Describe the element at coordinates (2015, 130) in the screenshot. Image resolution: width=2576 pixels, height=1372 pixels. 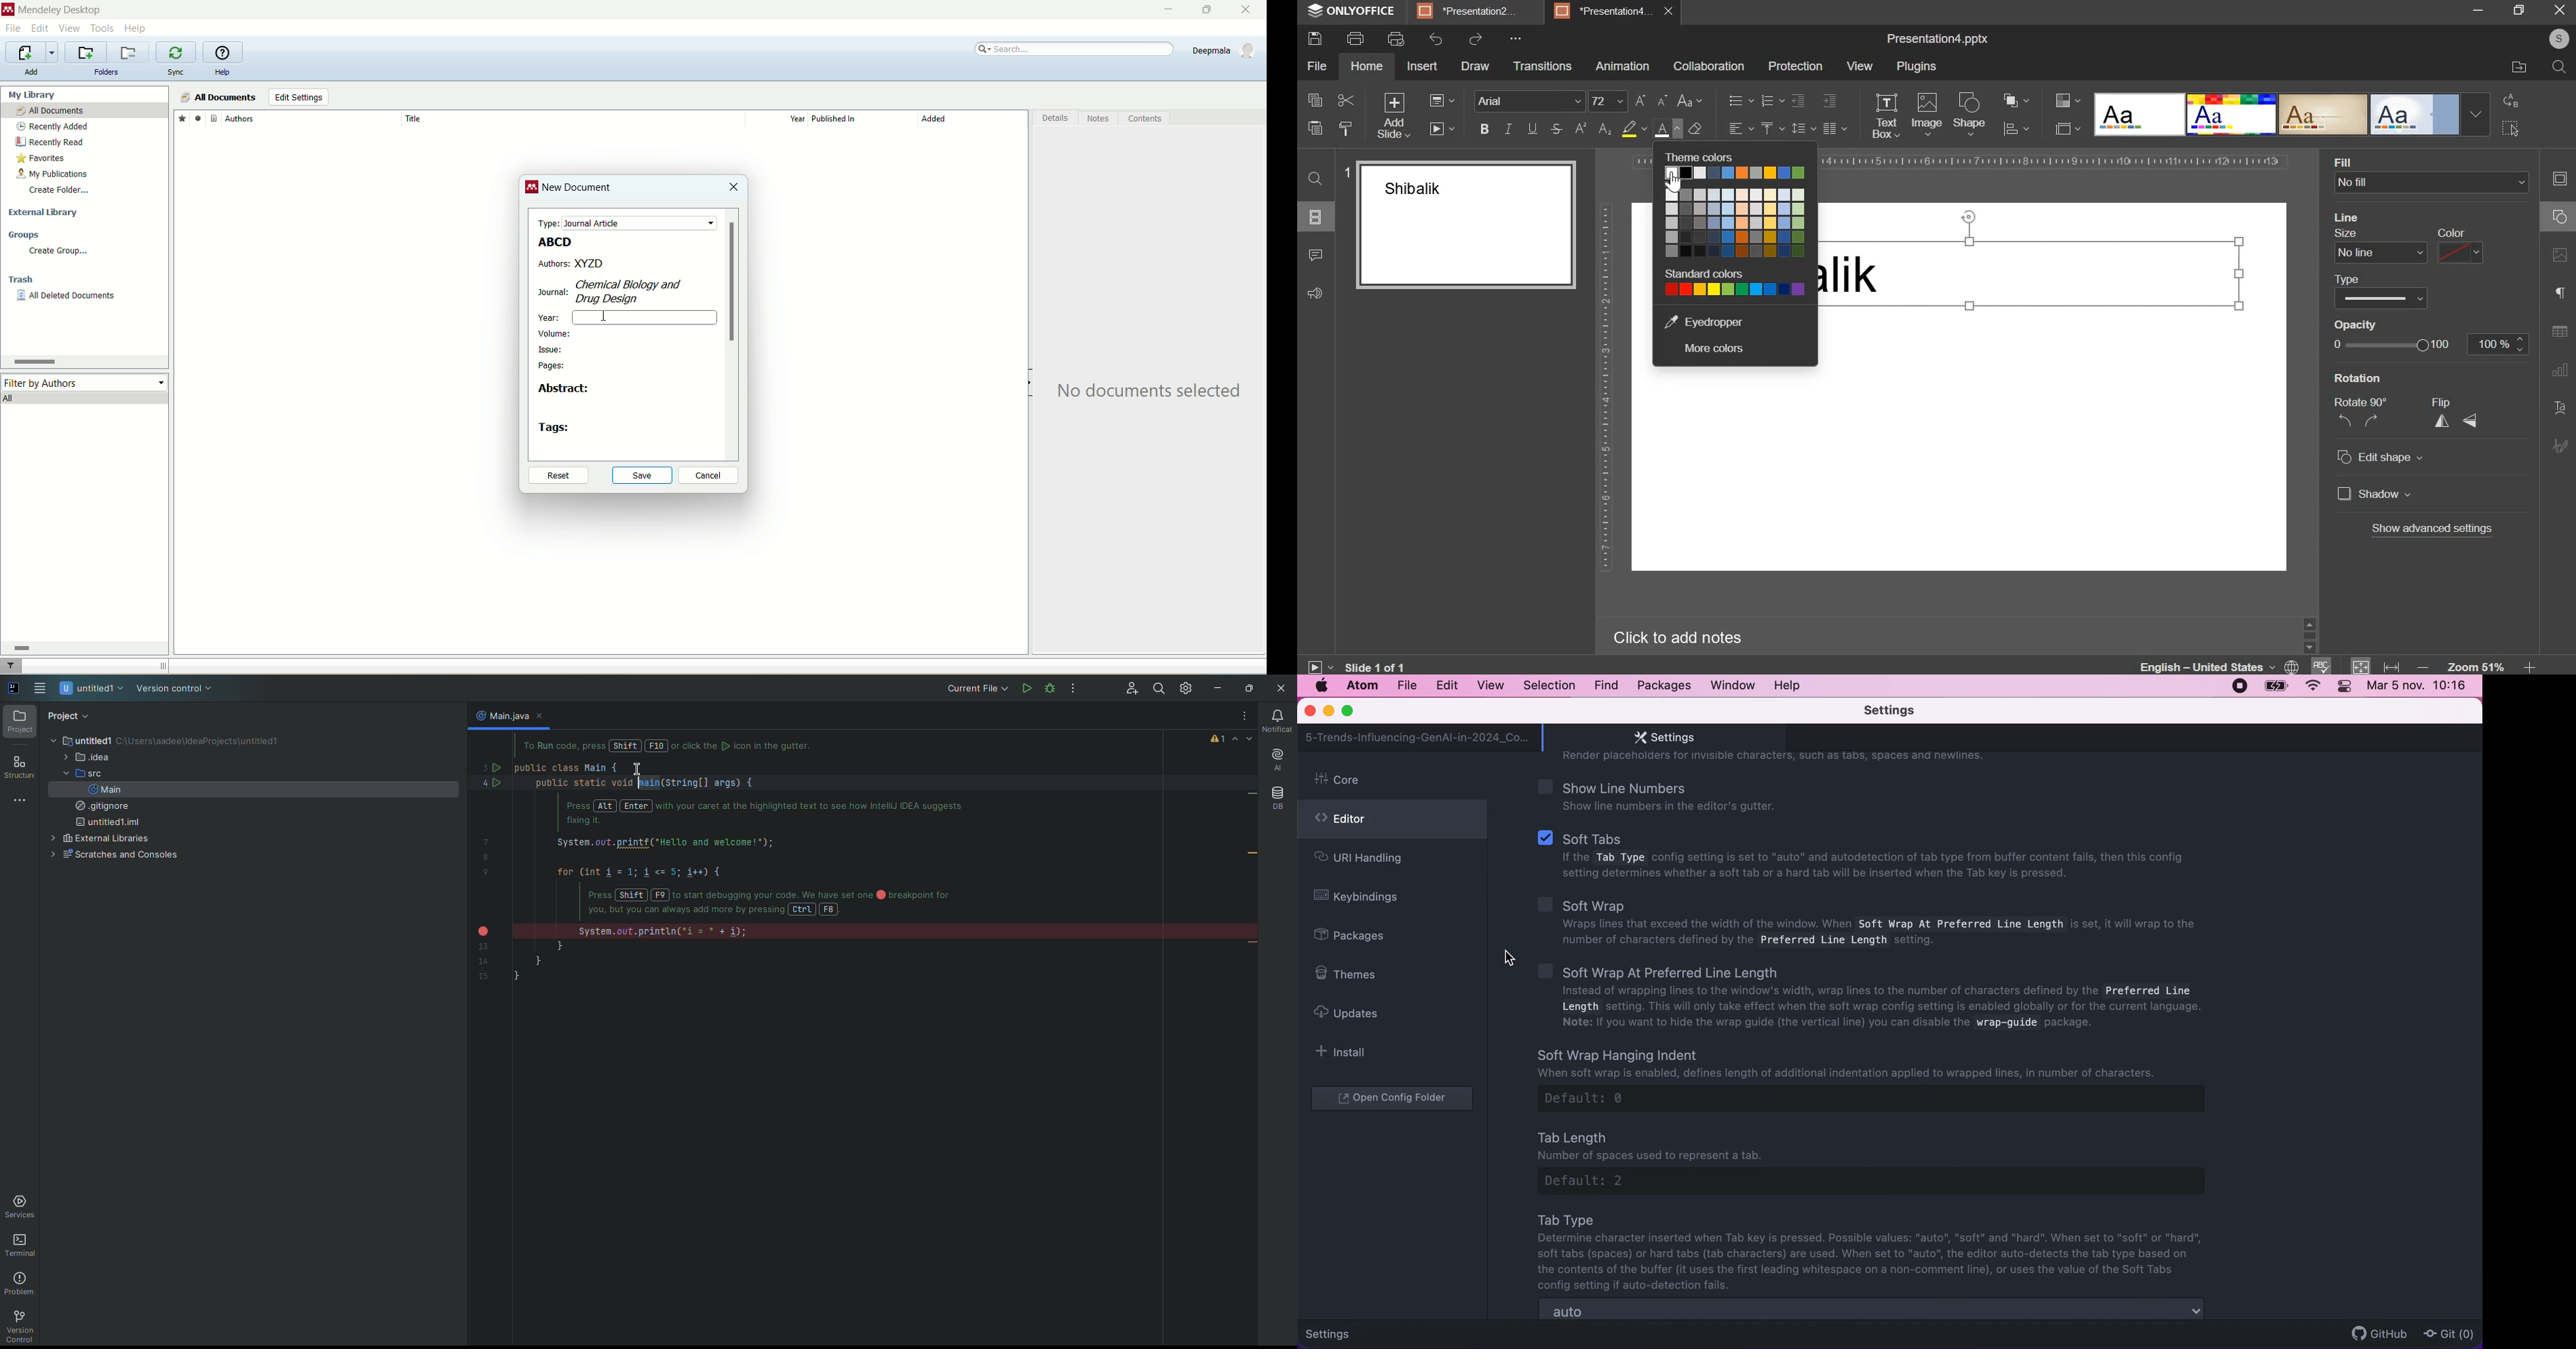
I see `align` at that location.